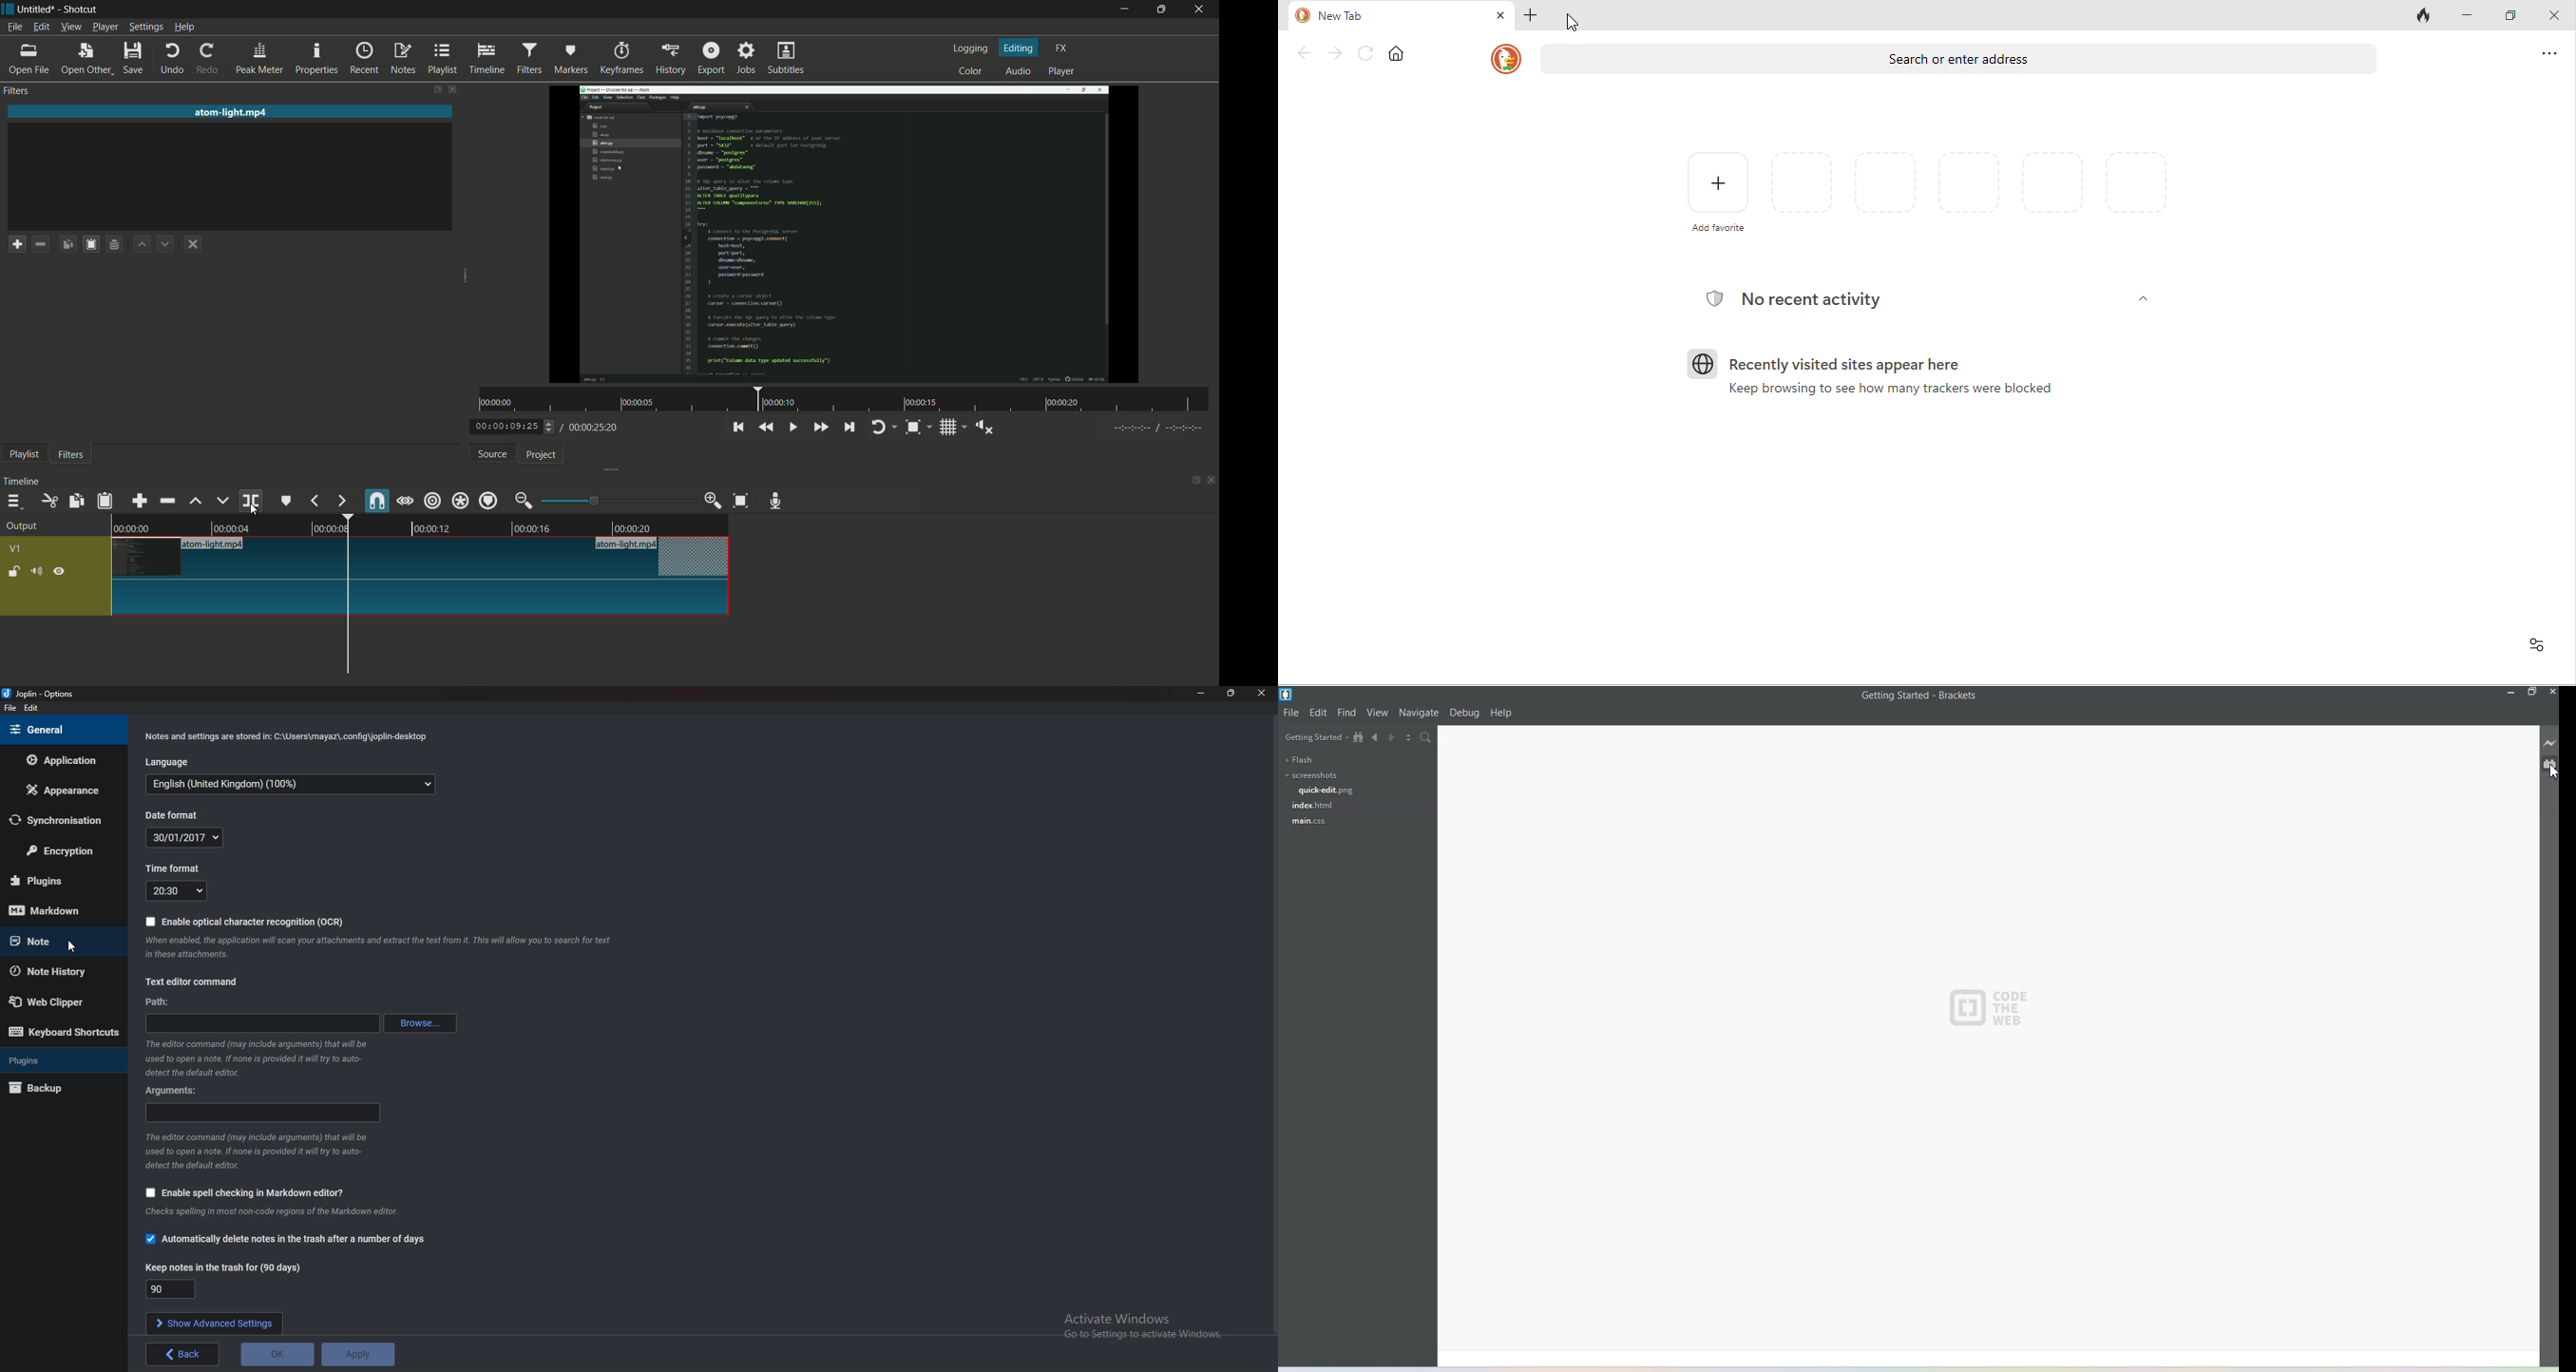  What do you see at coordinates (81, 10) in the screenshot?
I see `app name` at bounding box center [81, 10].